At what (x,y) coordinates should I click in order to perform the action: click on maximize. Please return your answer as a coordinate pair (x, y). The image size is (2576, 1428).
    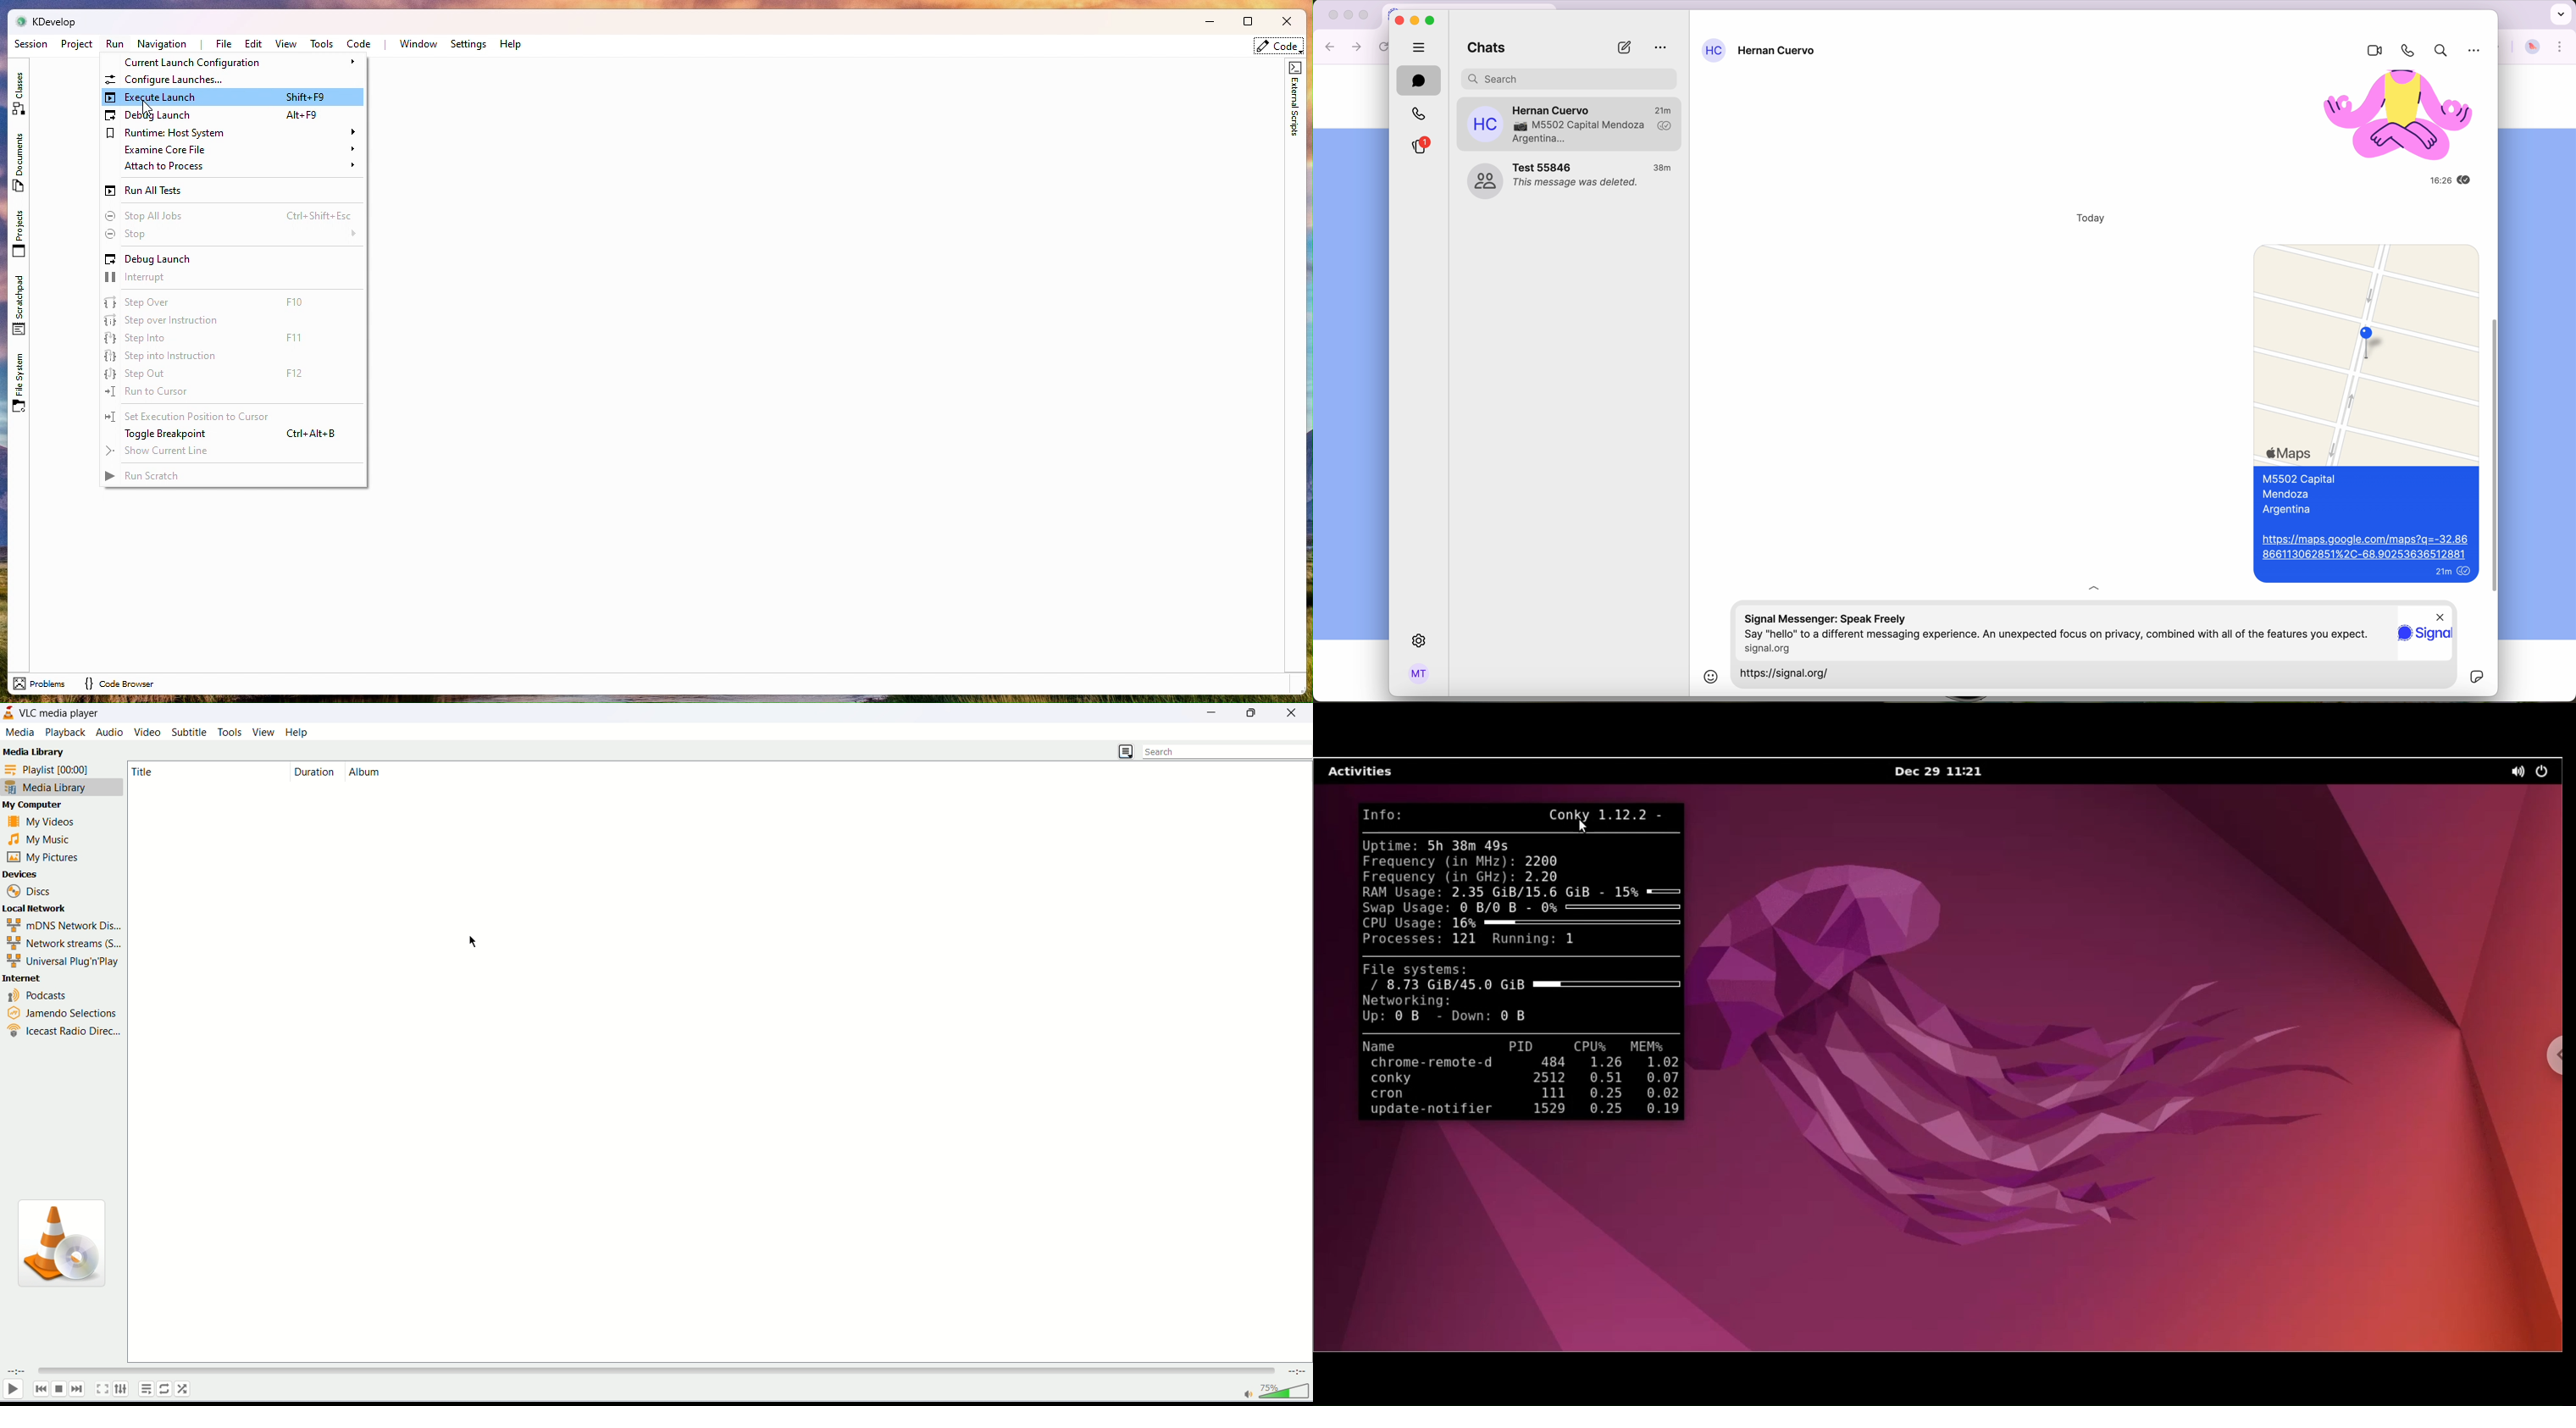
    Looking at the image, I should click on (1253, 713).